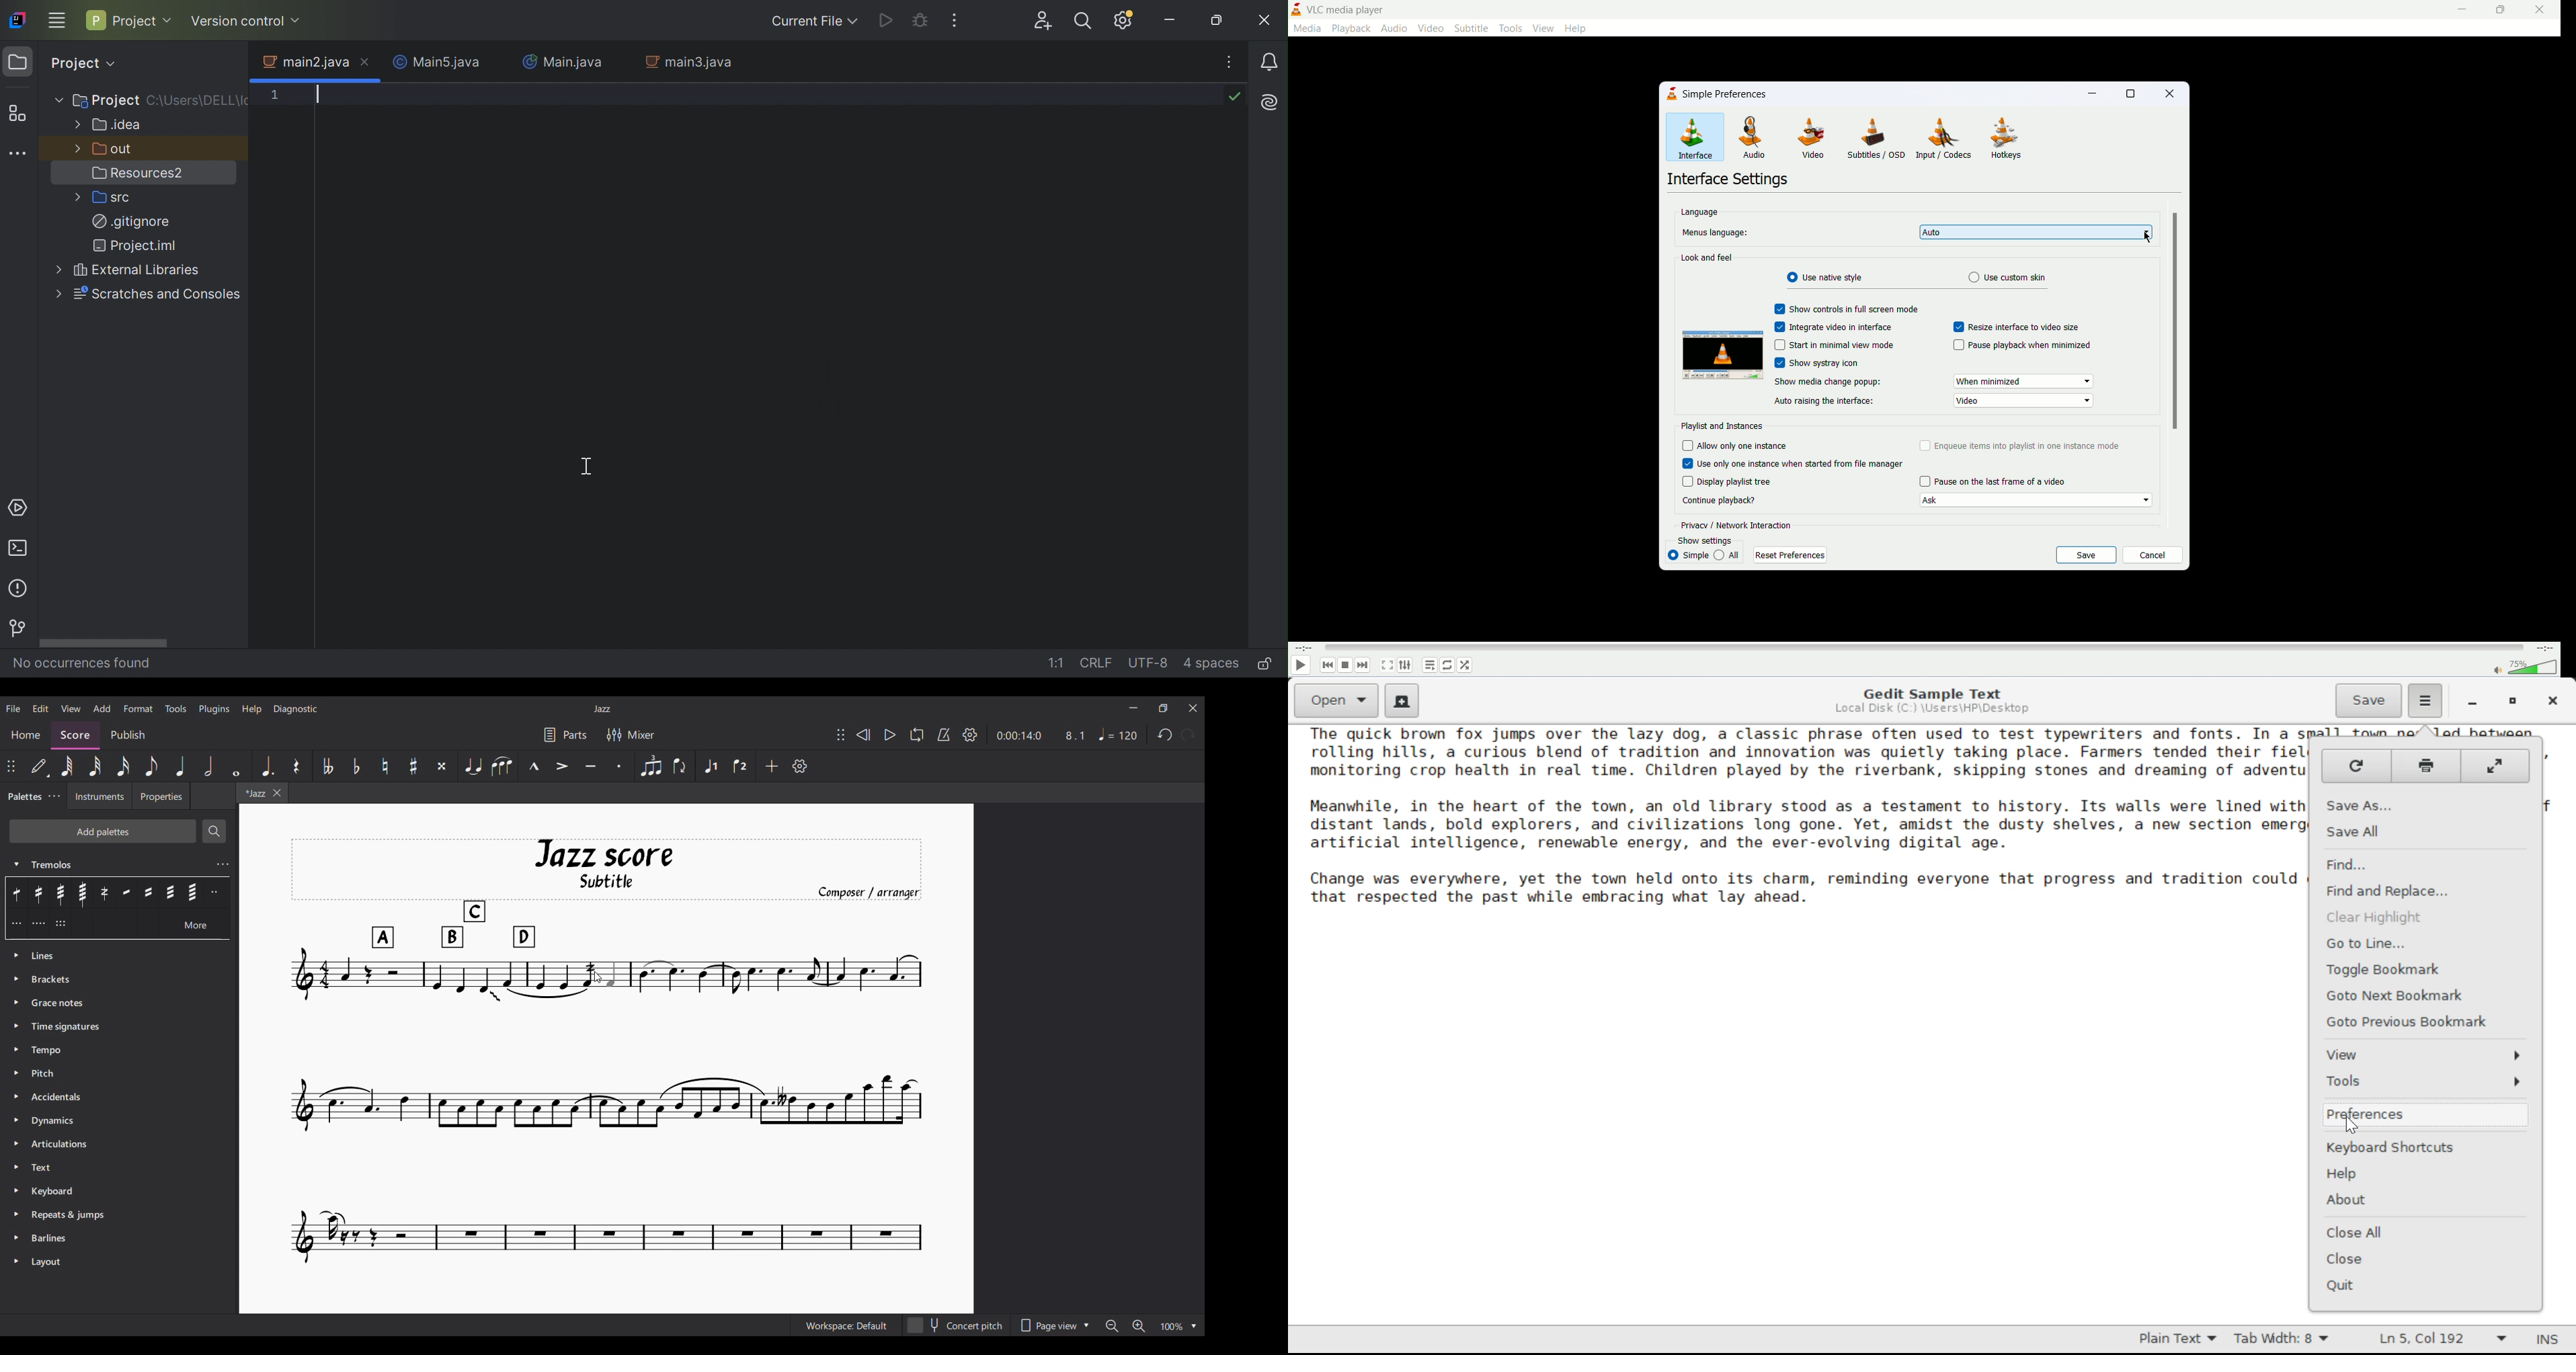  Describe the element at coordinates (117, 1238) in the screenshot. I see `Barlines` at that location.